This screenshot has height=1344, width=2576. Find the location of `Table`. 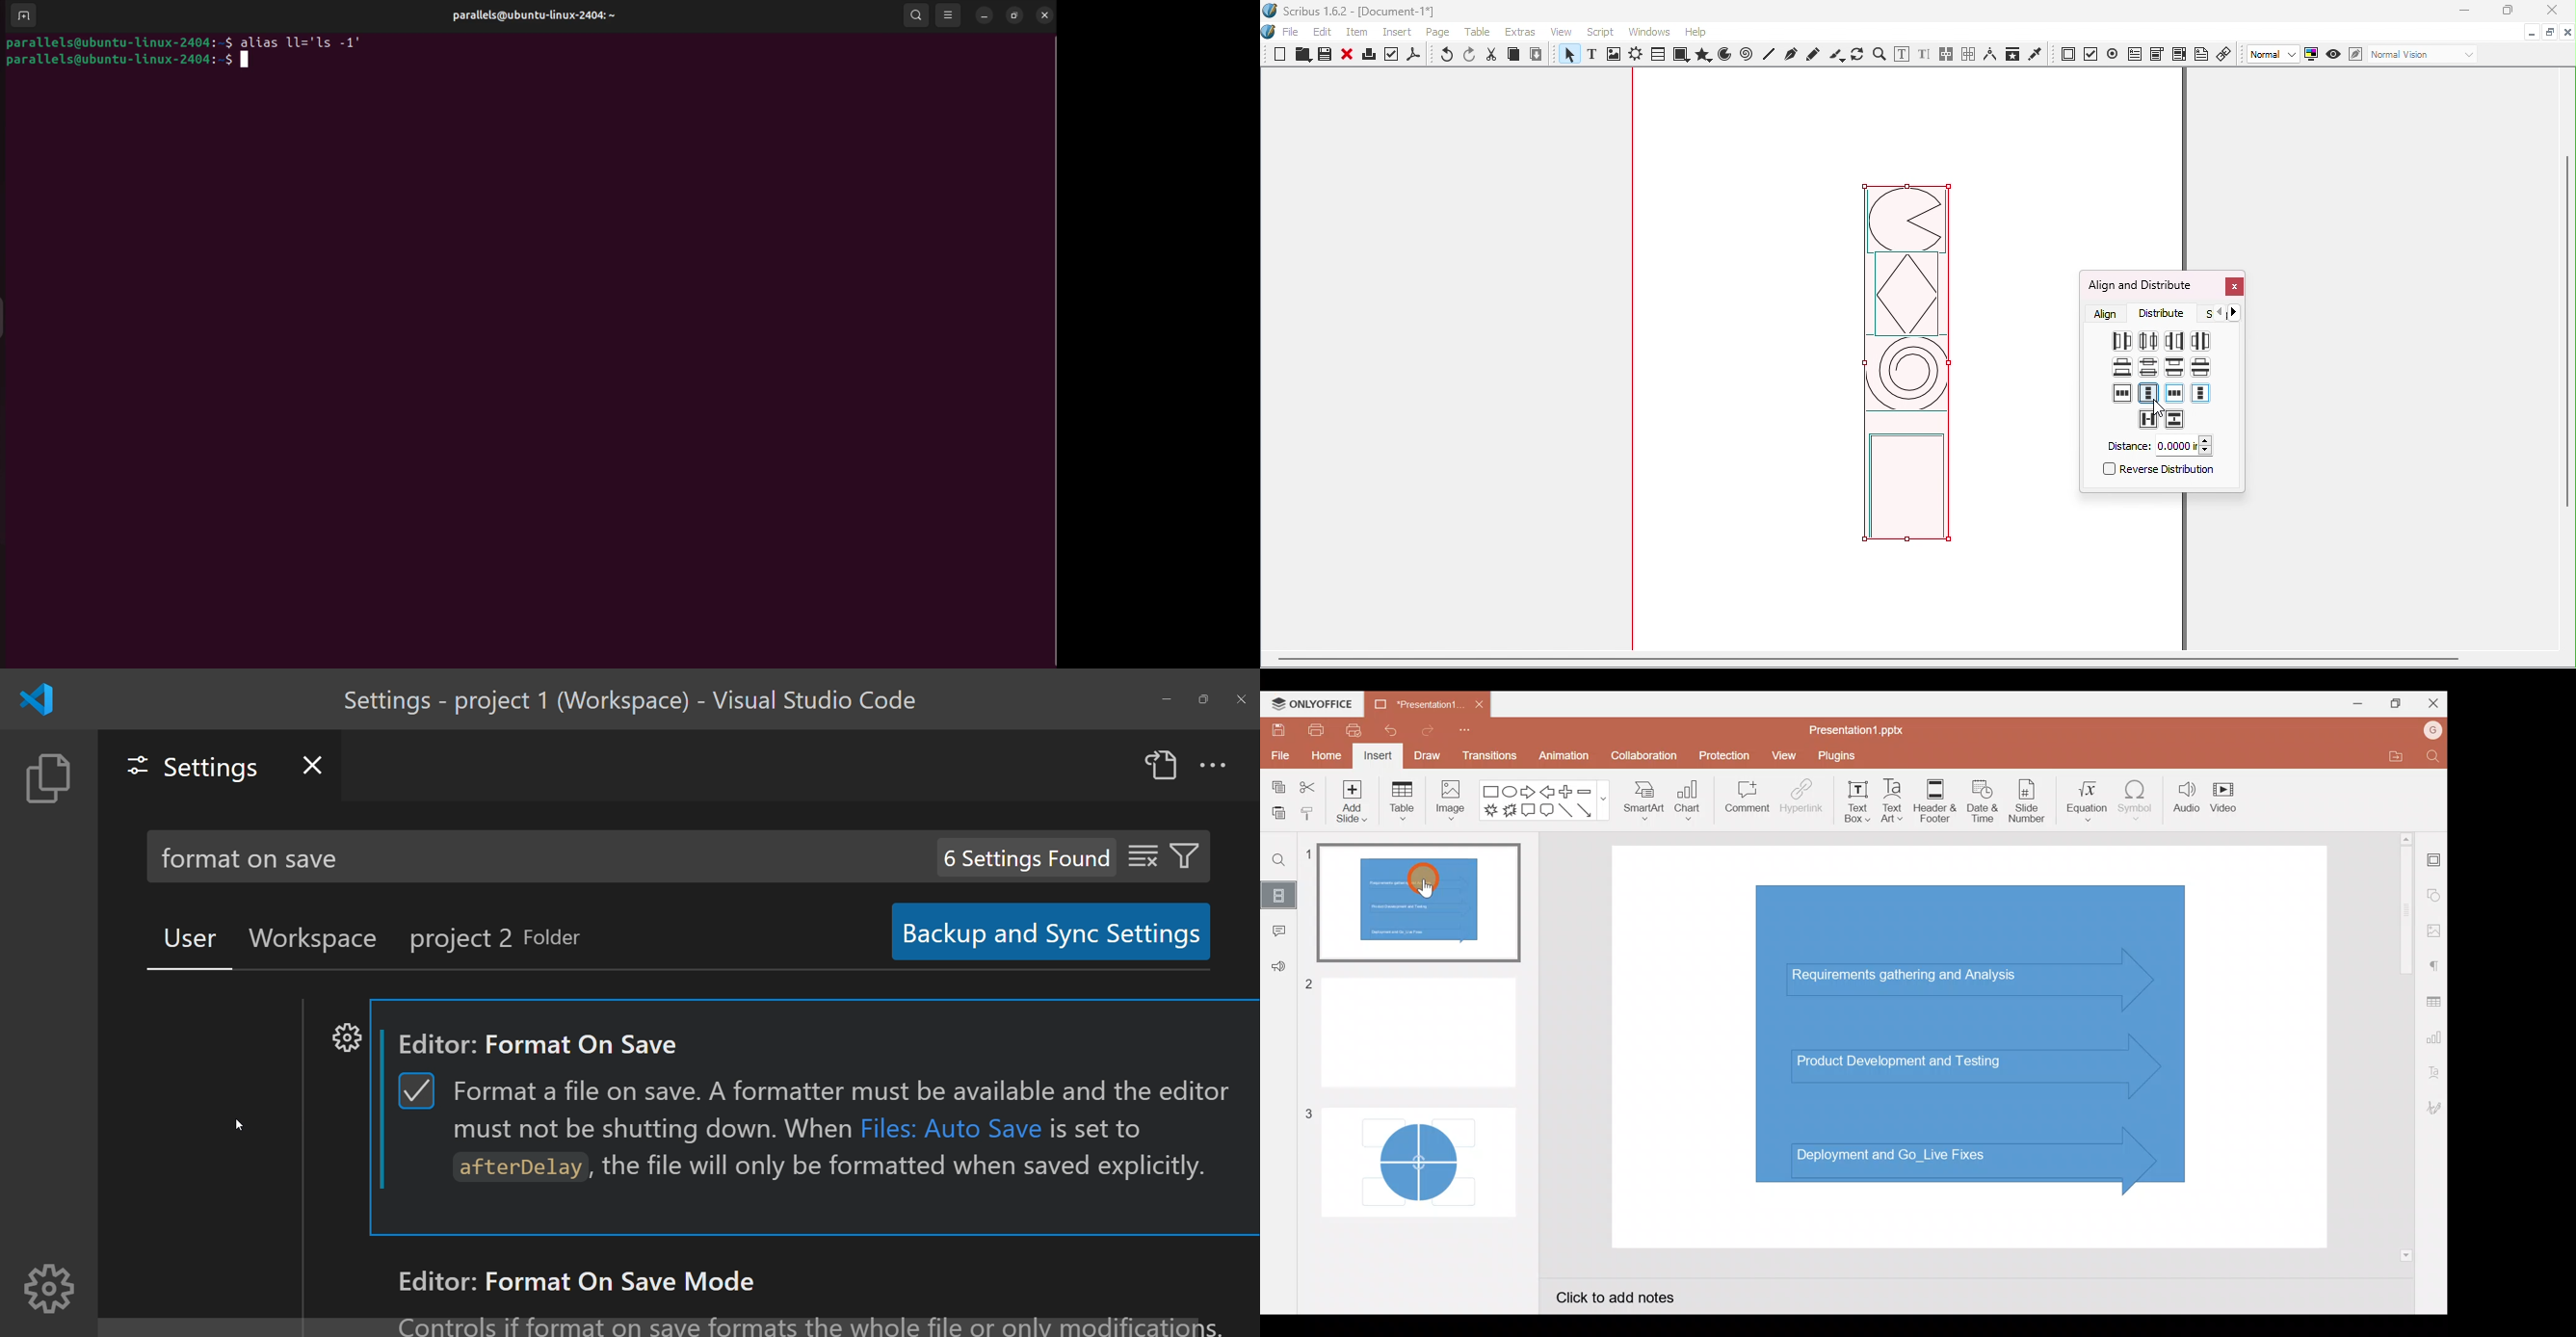

Table is located at coordinates (1481, 33).